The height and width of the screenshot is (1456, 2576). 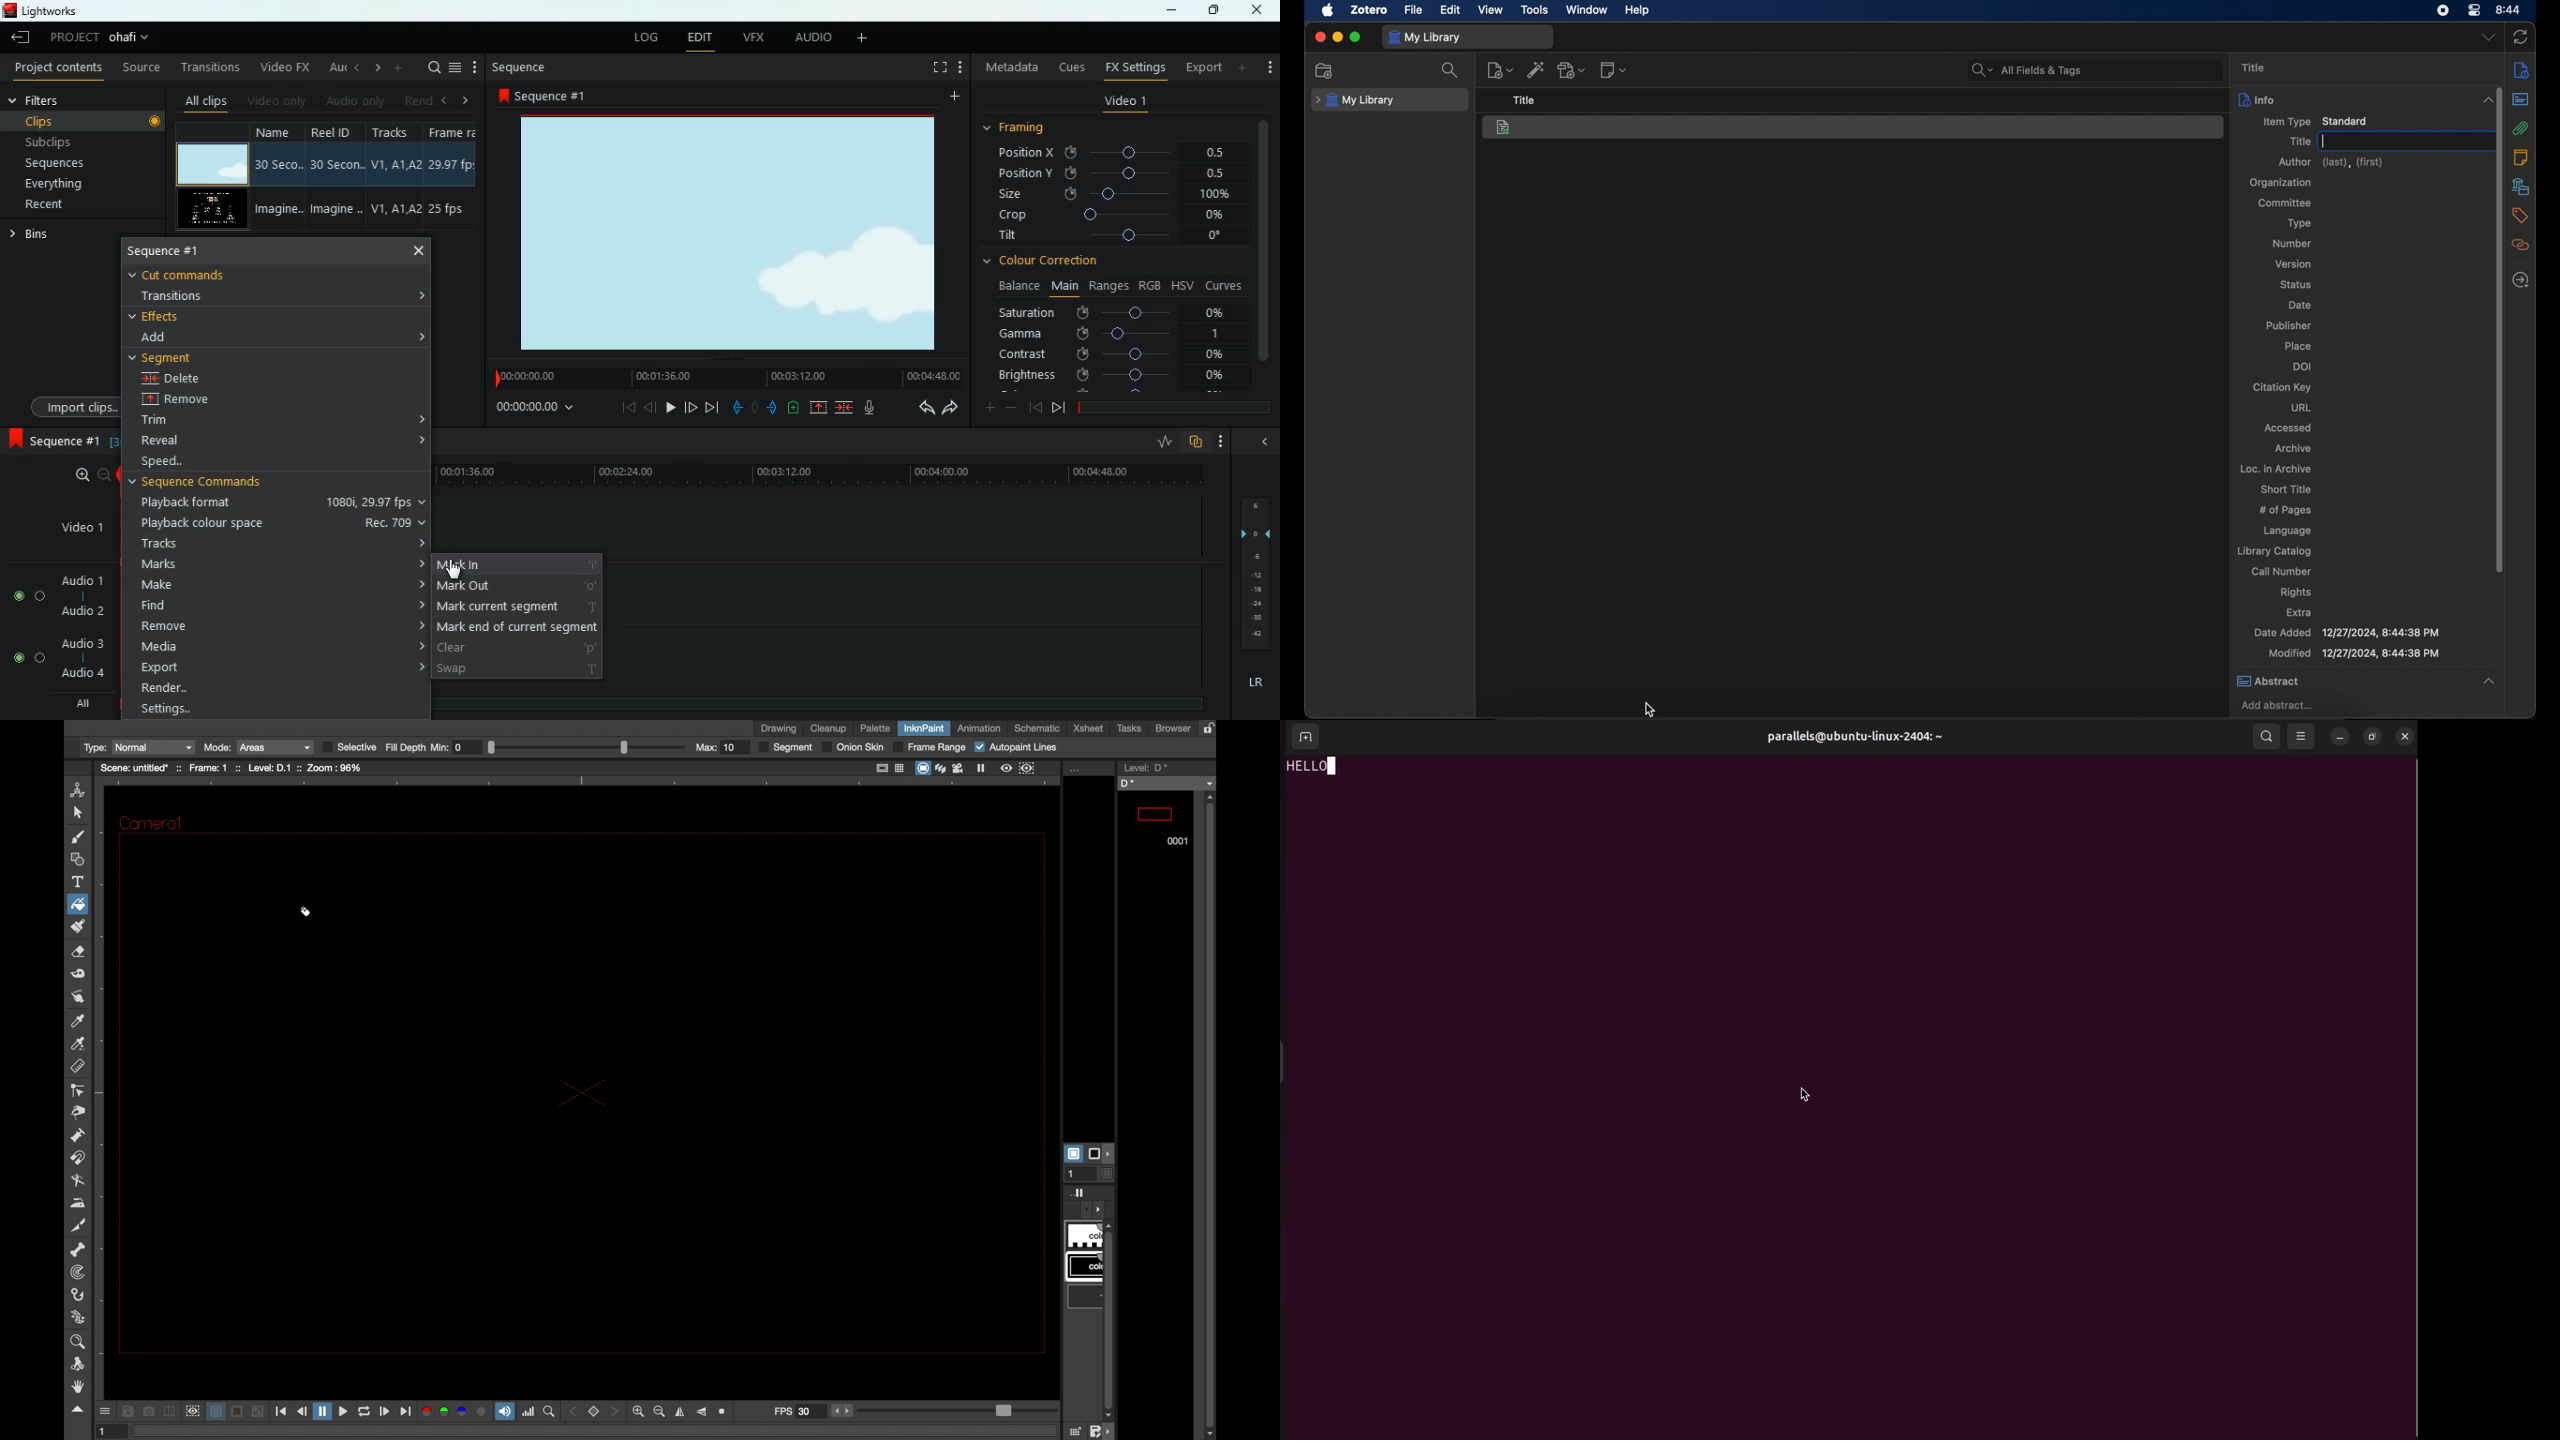 What do you see at coordinates (544, 97) in the screenshot?
I see `sequence #1` at bounding box center [544, 97].